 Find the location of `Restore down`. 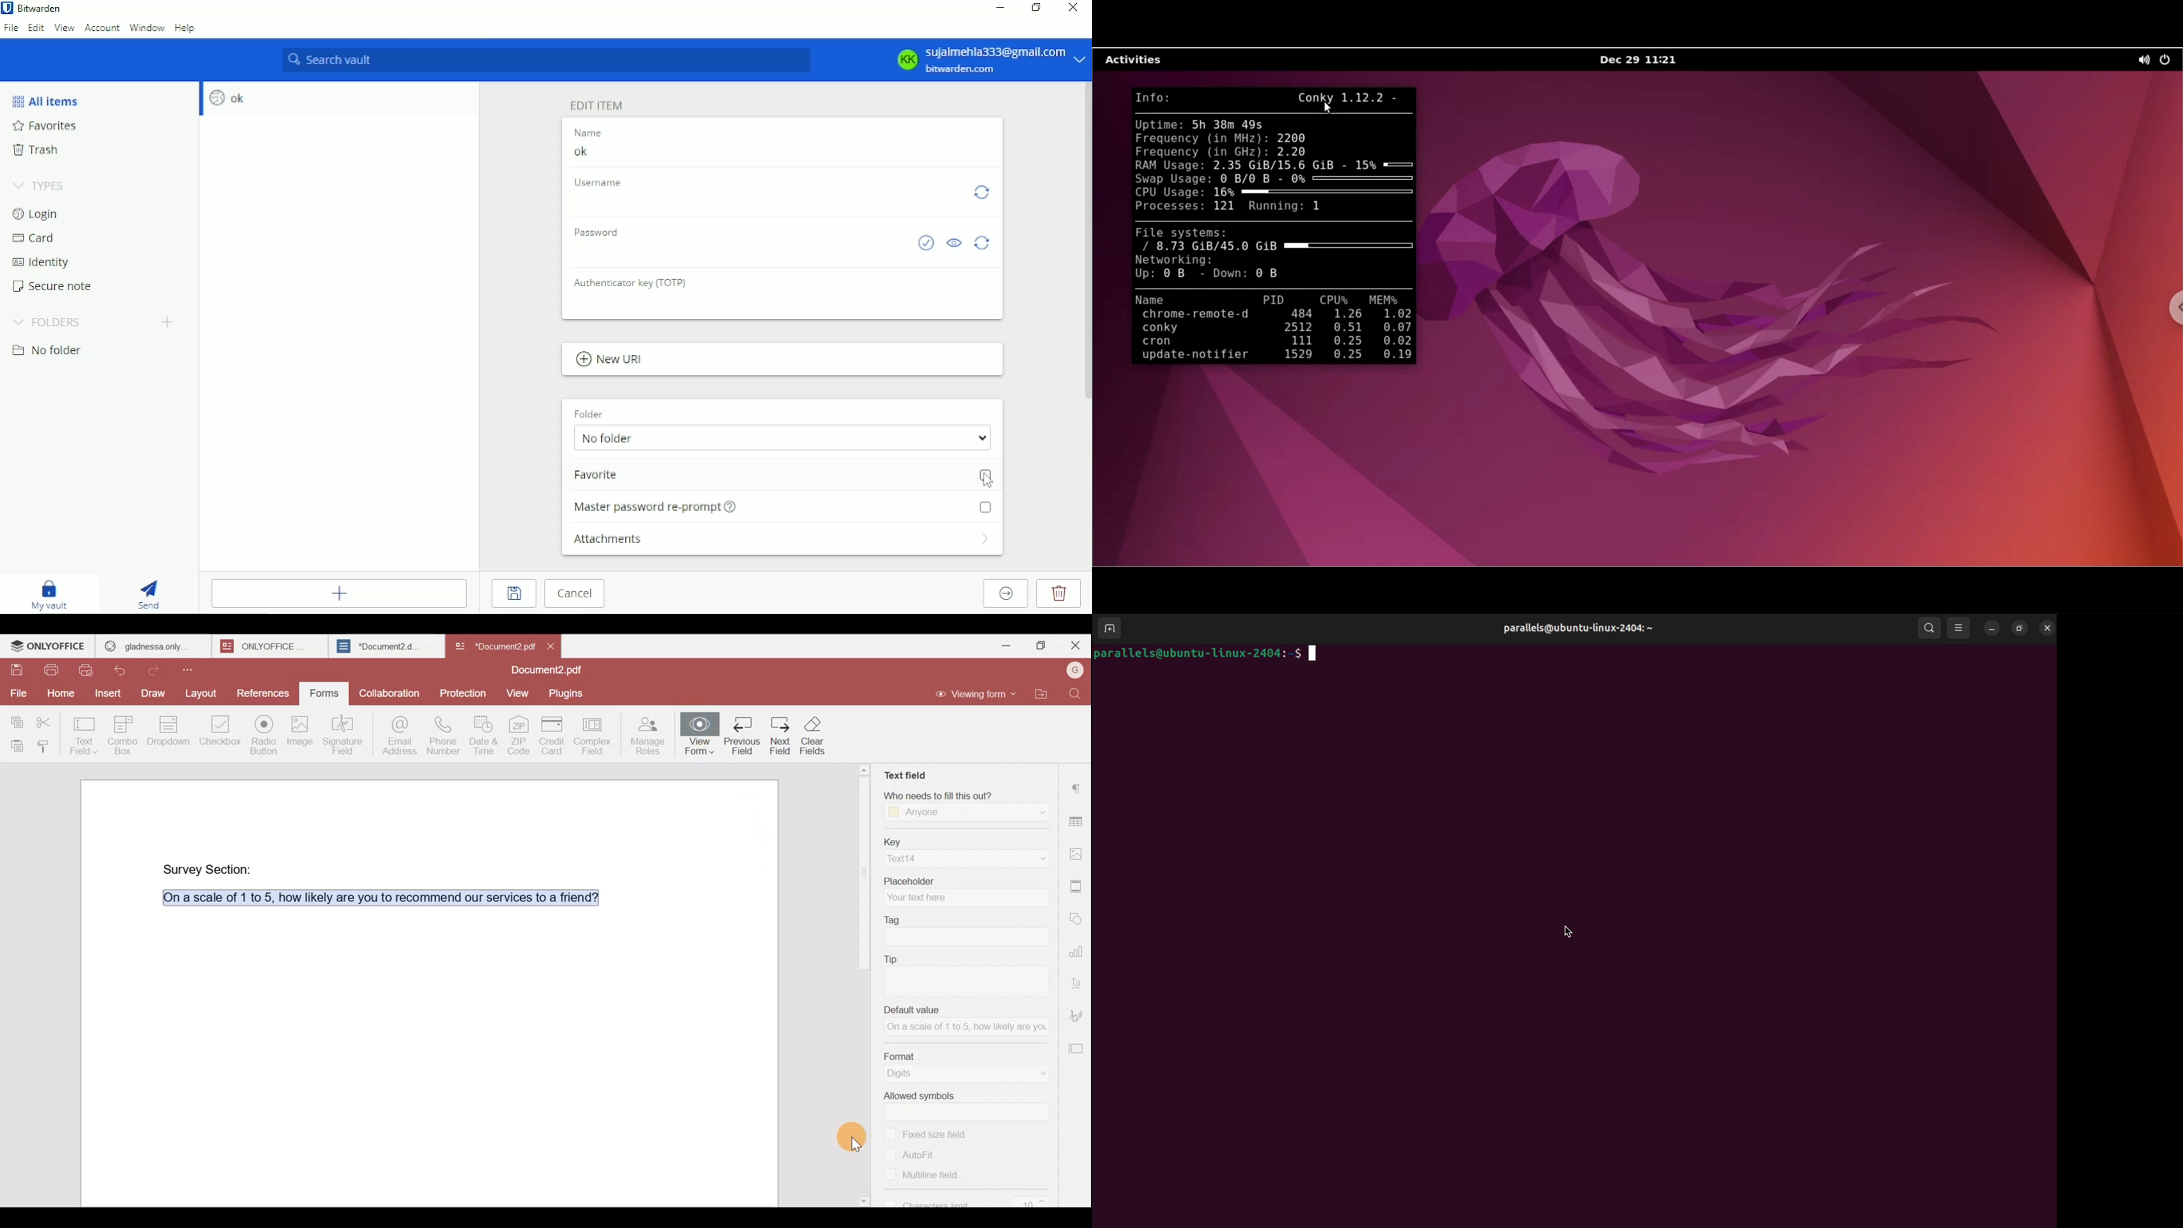

Restore down is located at coordinates (1036, 7).